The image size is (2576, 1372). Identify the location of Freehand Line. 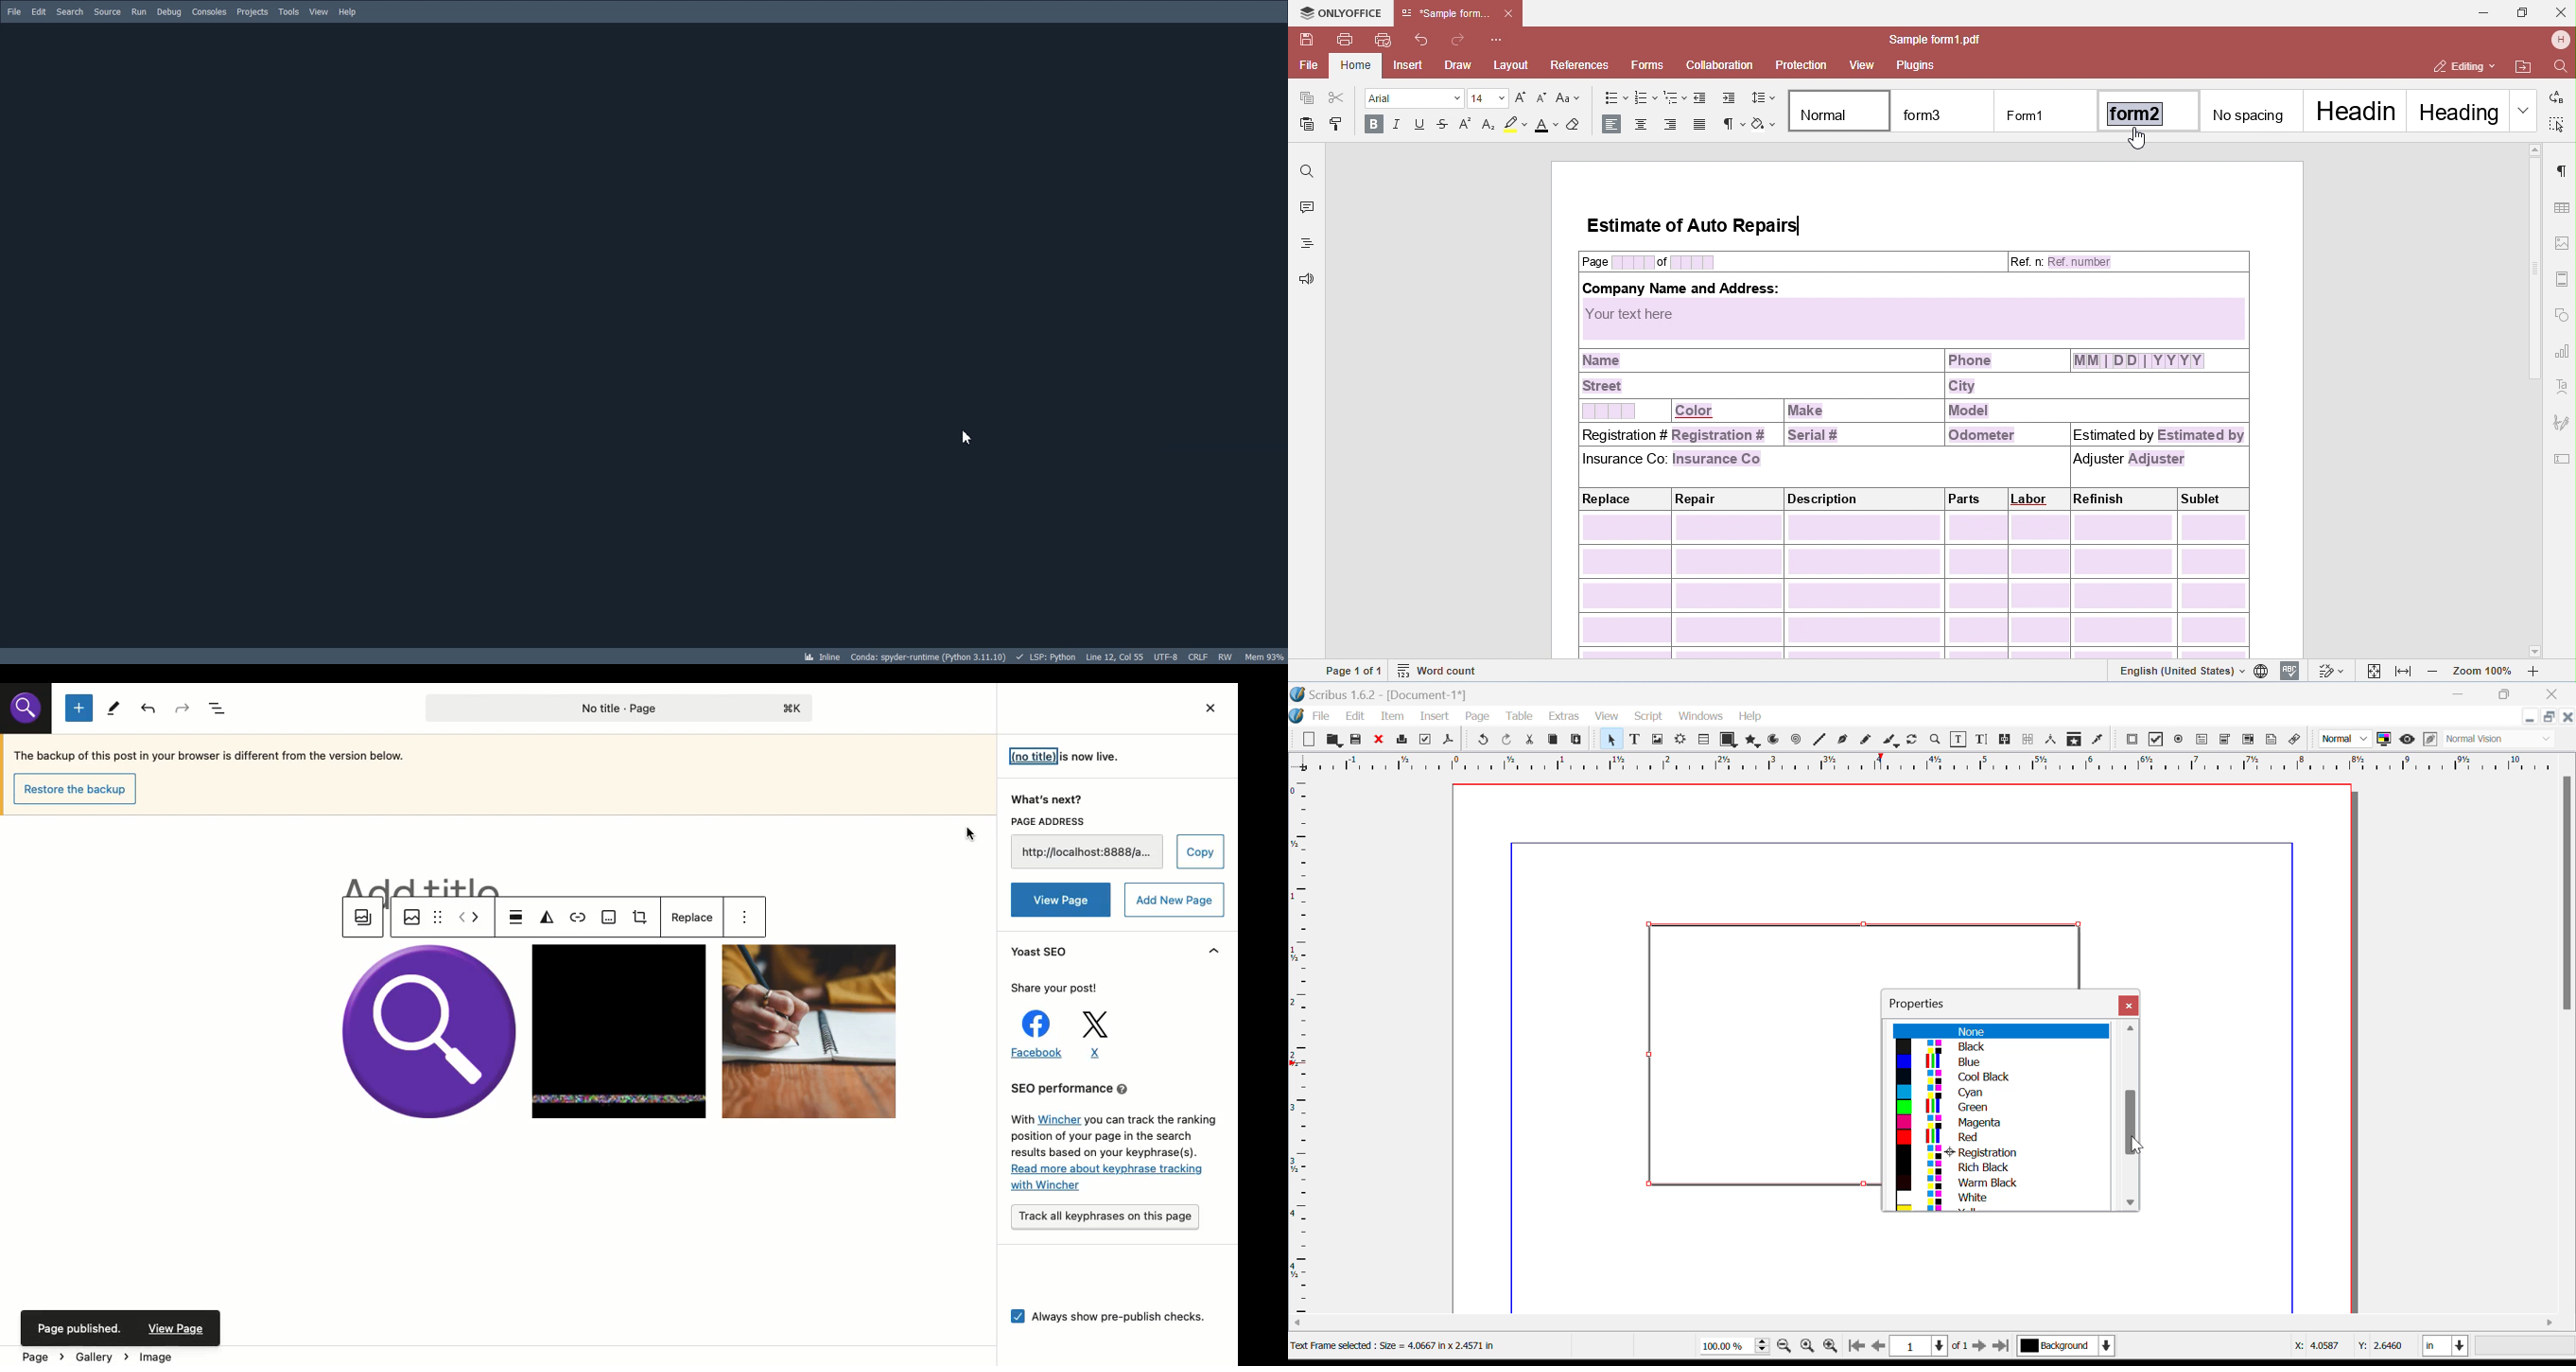
(1864, 740).